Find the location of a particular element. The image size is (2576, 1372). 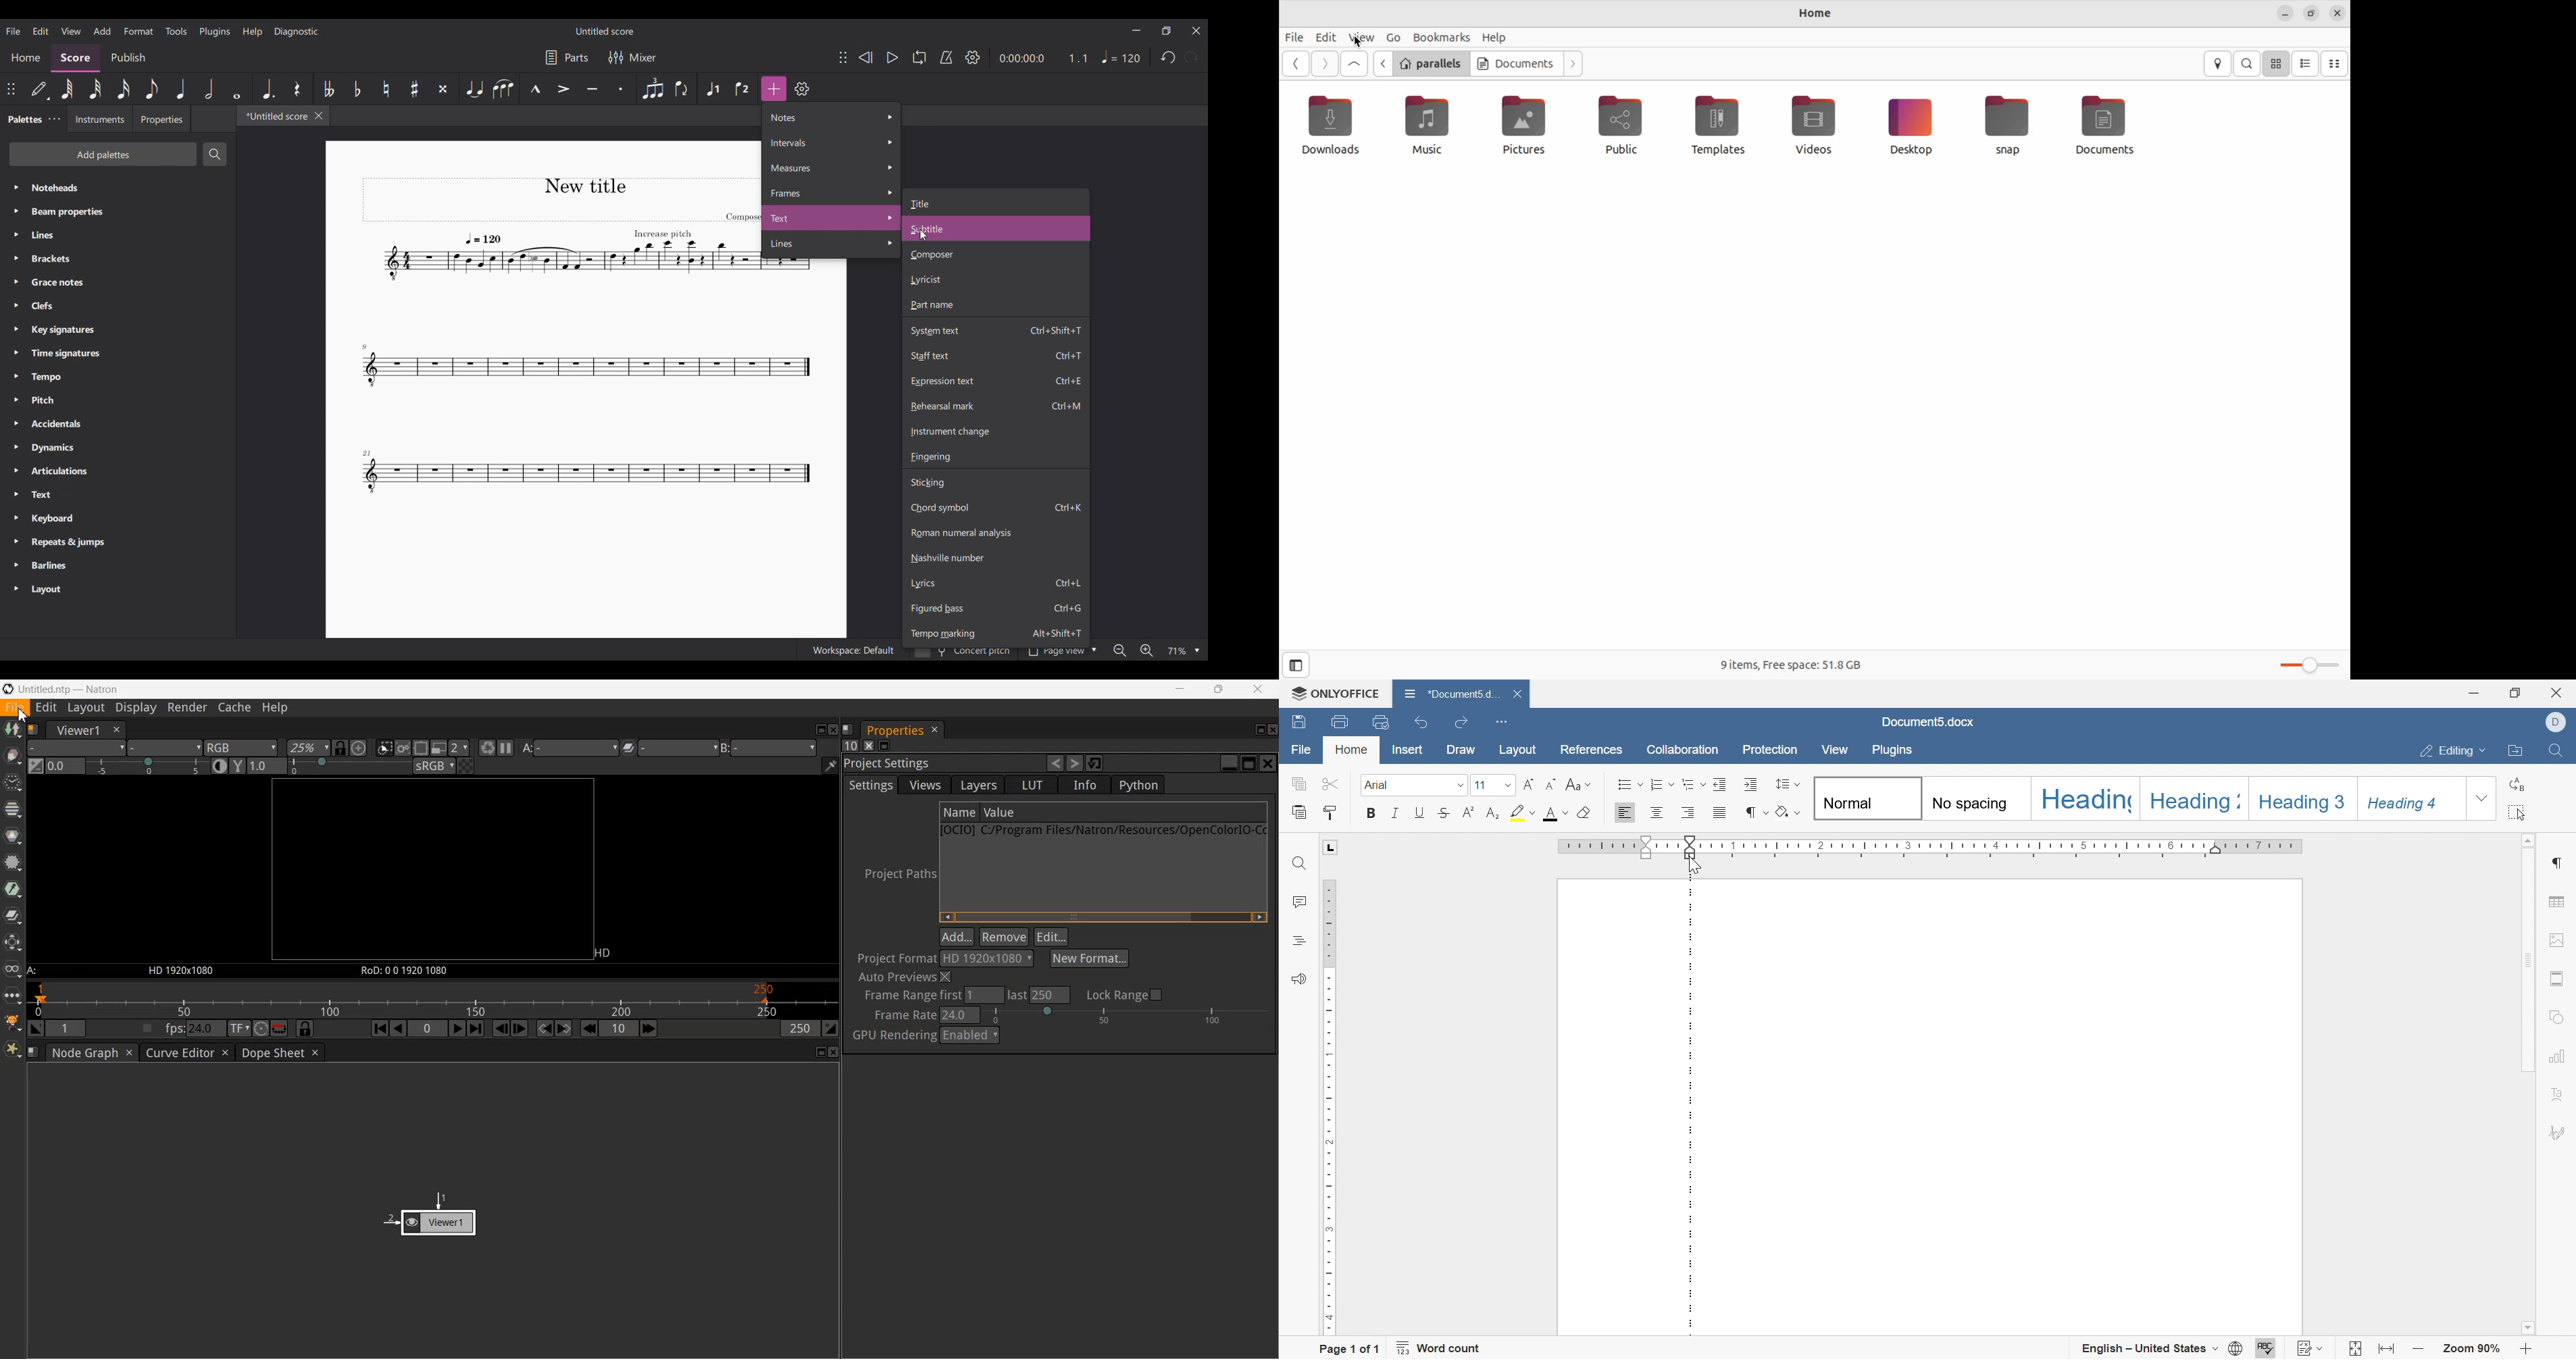

close is located at coordinates (2558, 692).